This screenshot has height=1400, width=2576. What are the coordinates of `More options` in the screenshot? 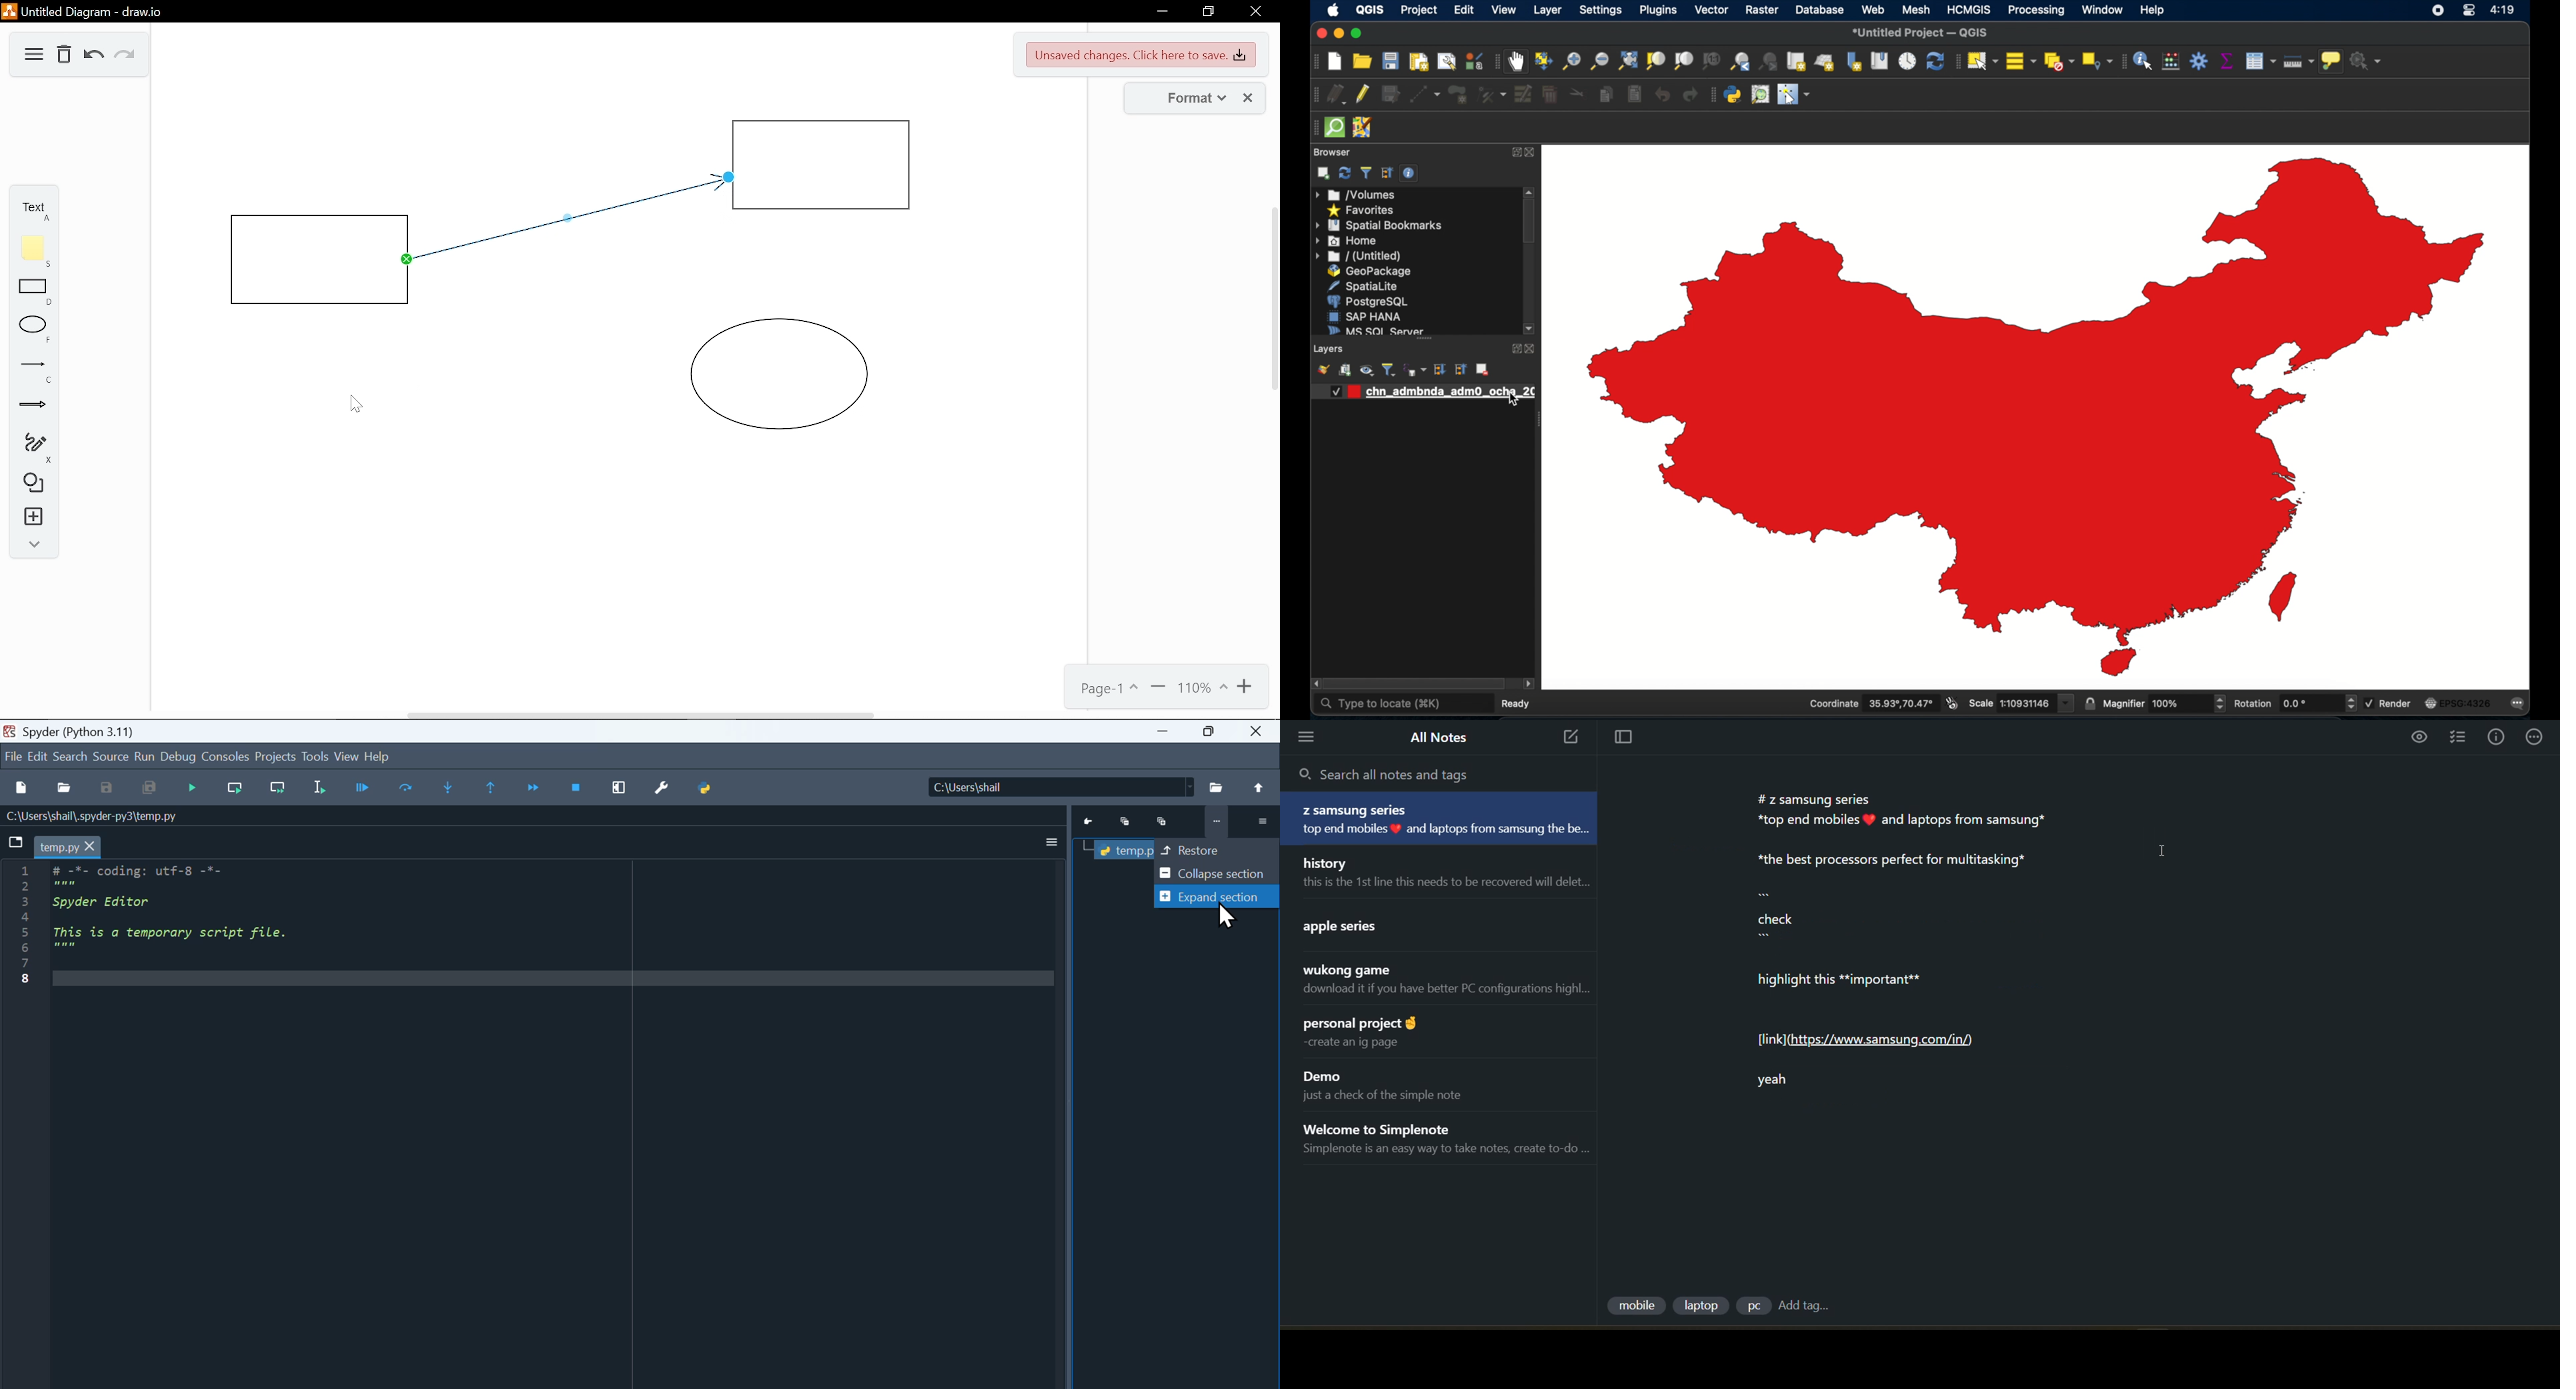 It's located at (1053, 843).